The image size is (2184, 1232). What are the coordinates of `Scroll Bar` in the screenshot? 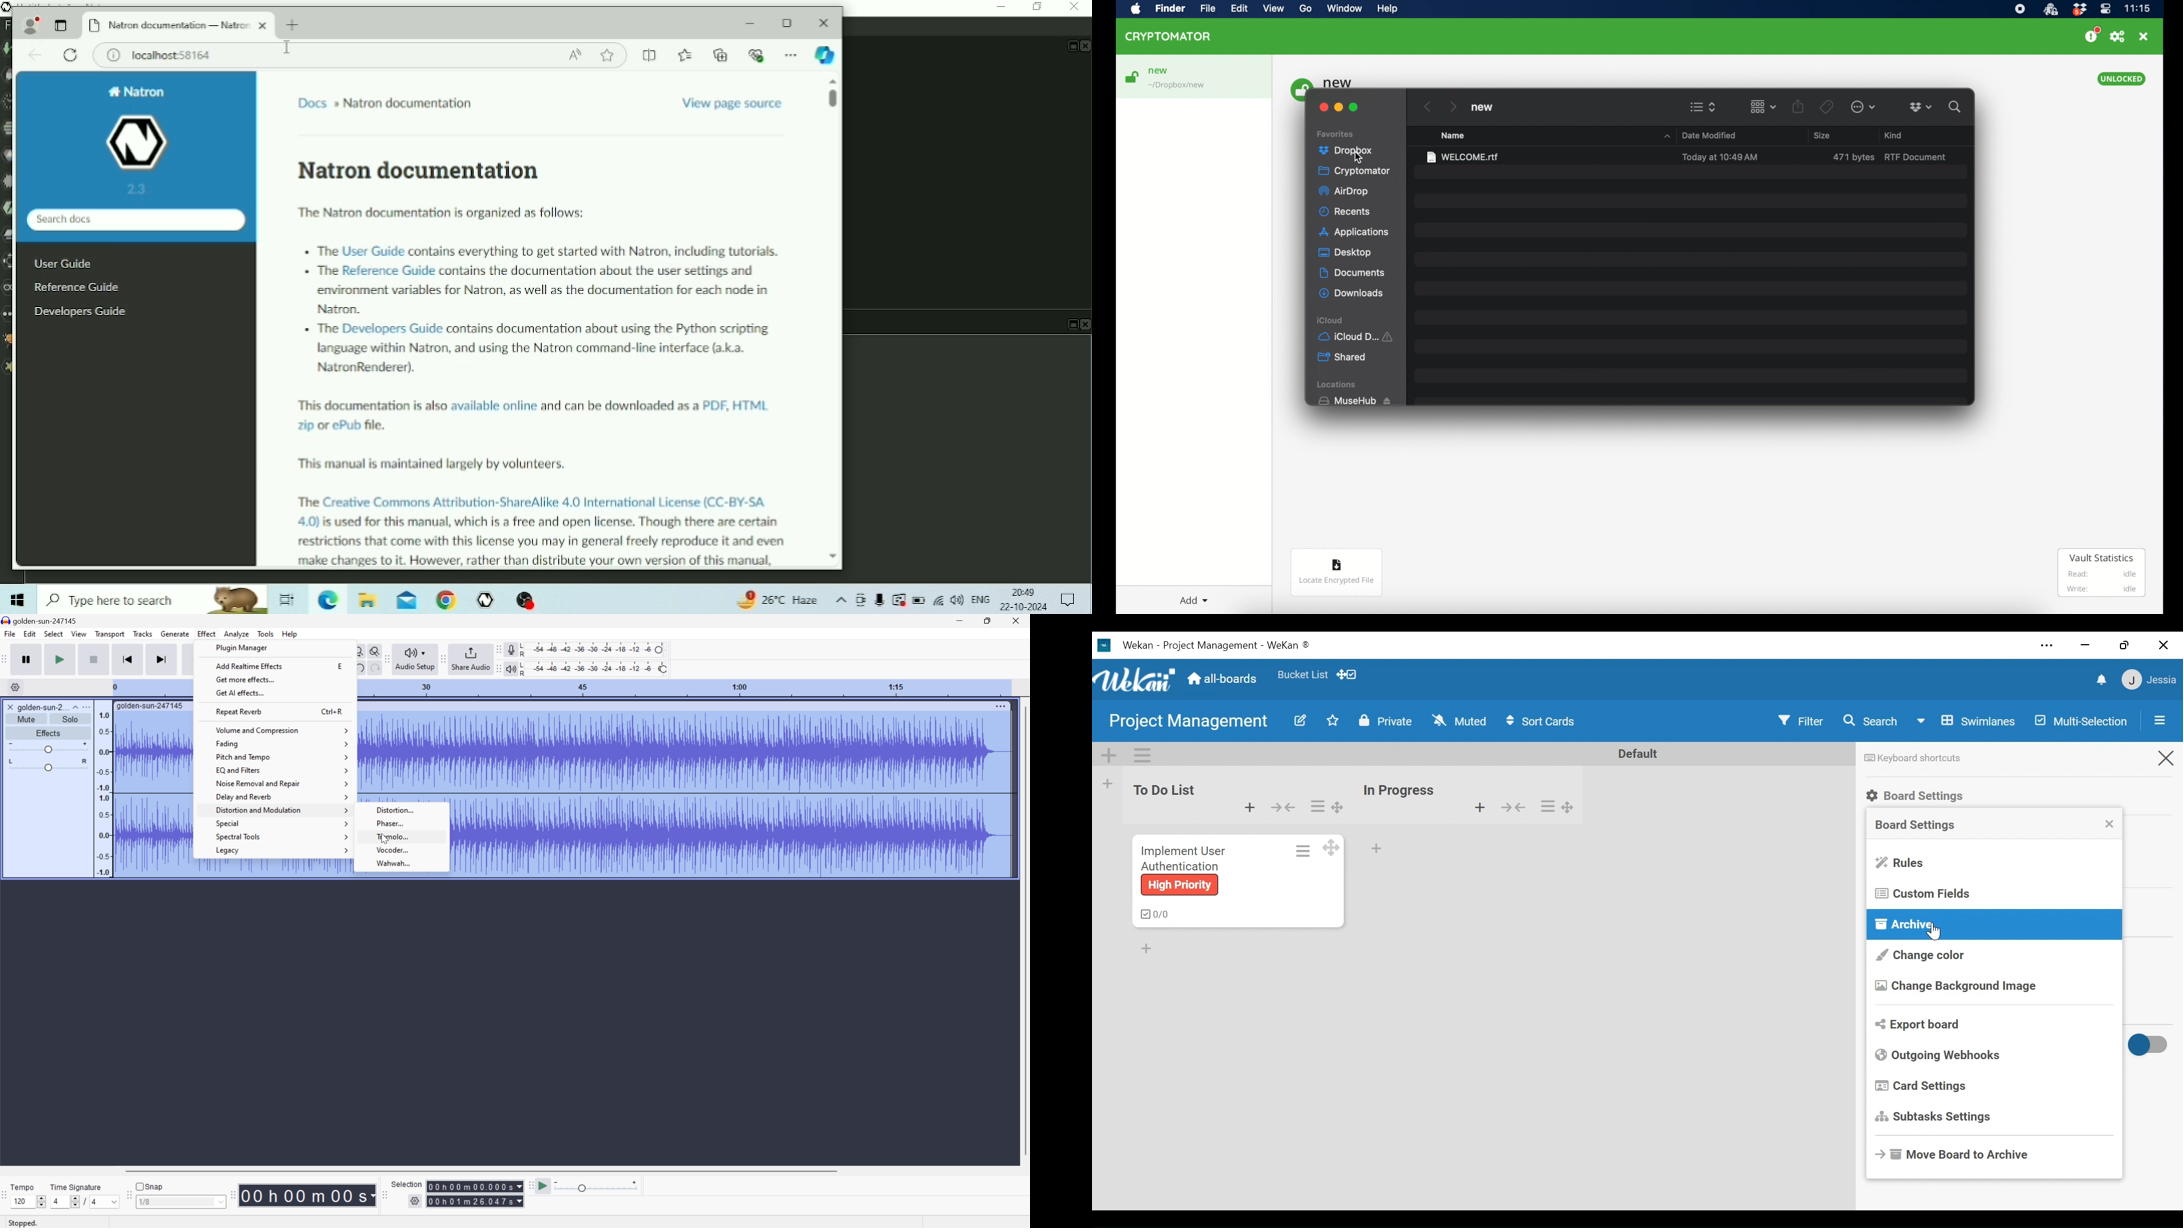 It's located at (1024, 930).